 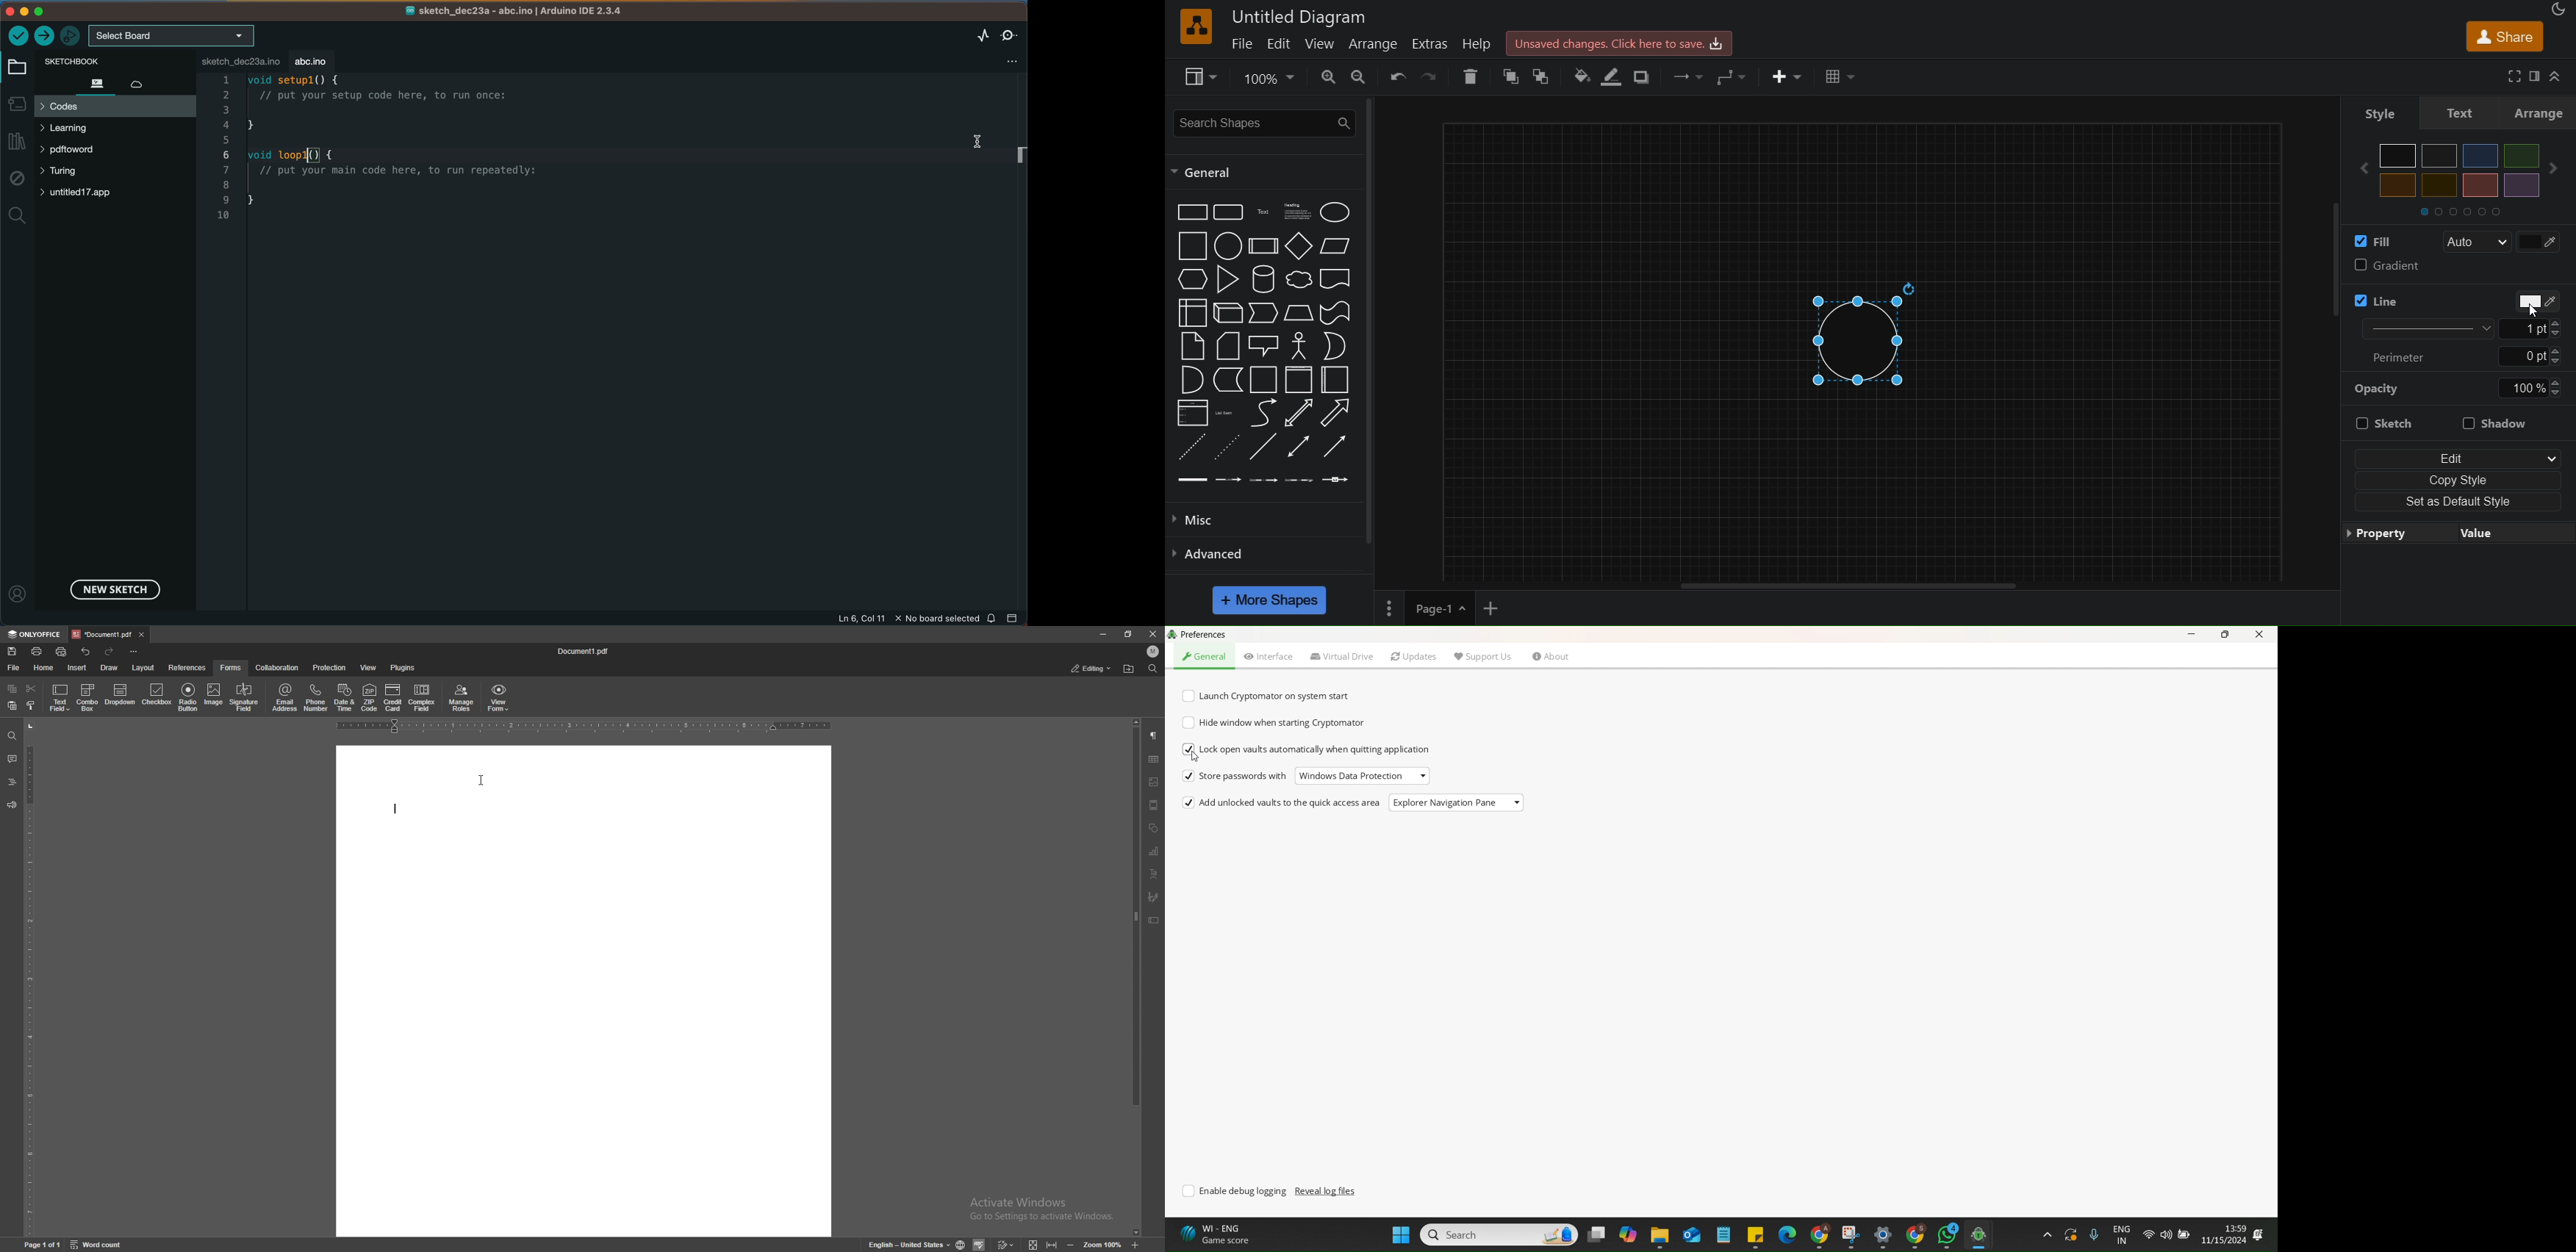 What do you see at coordinates (107, 193) in the screenshot?
I see `untitled` at bounding box center [107, 193].